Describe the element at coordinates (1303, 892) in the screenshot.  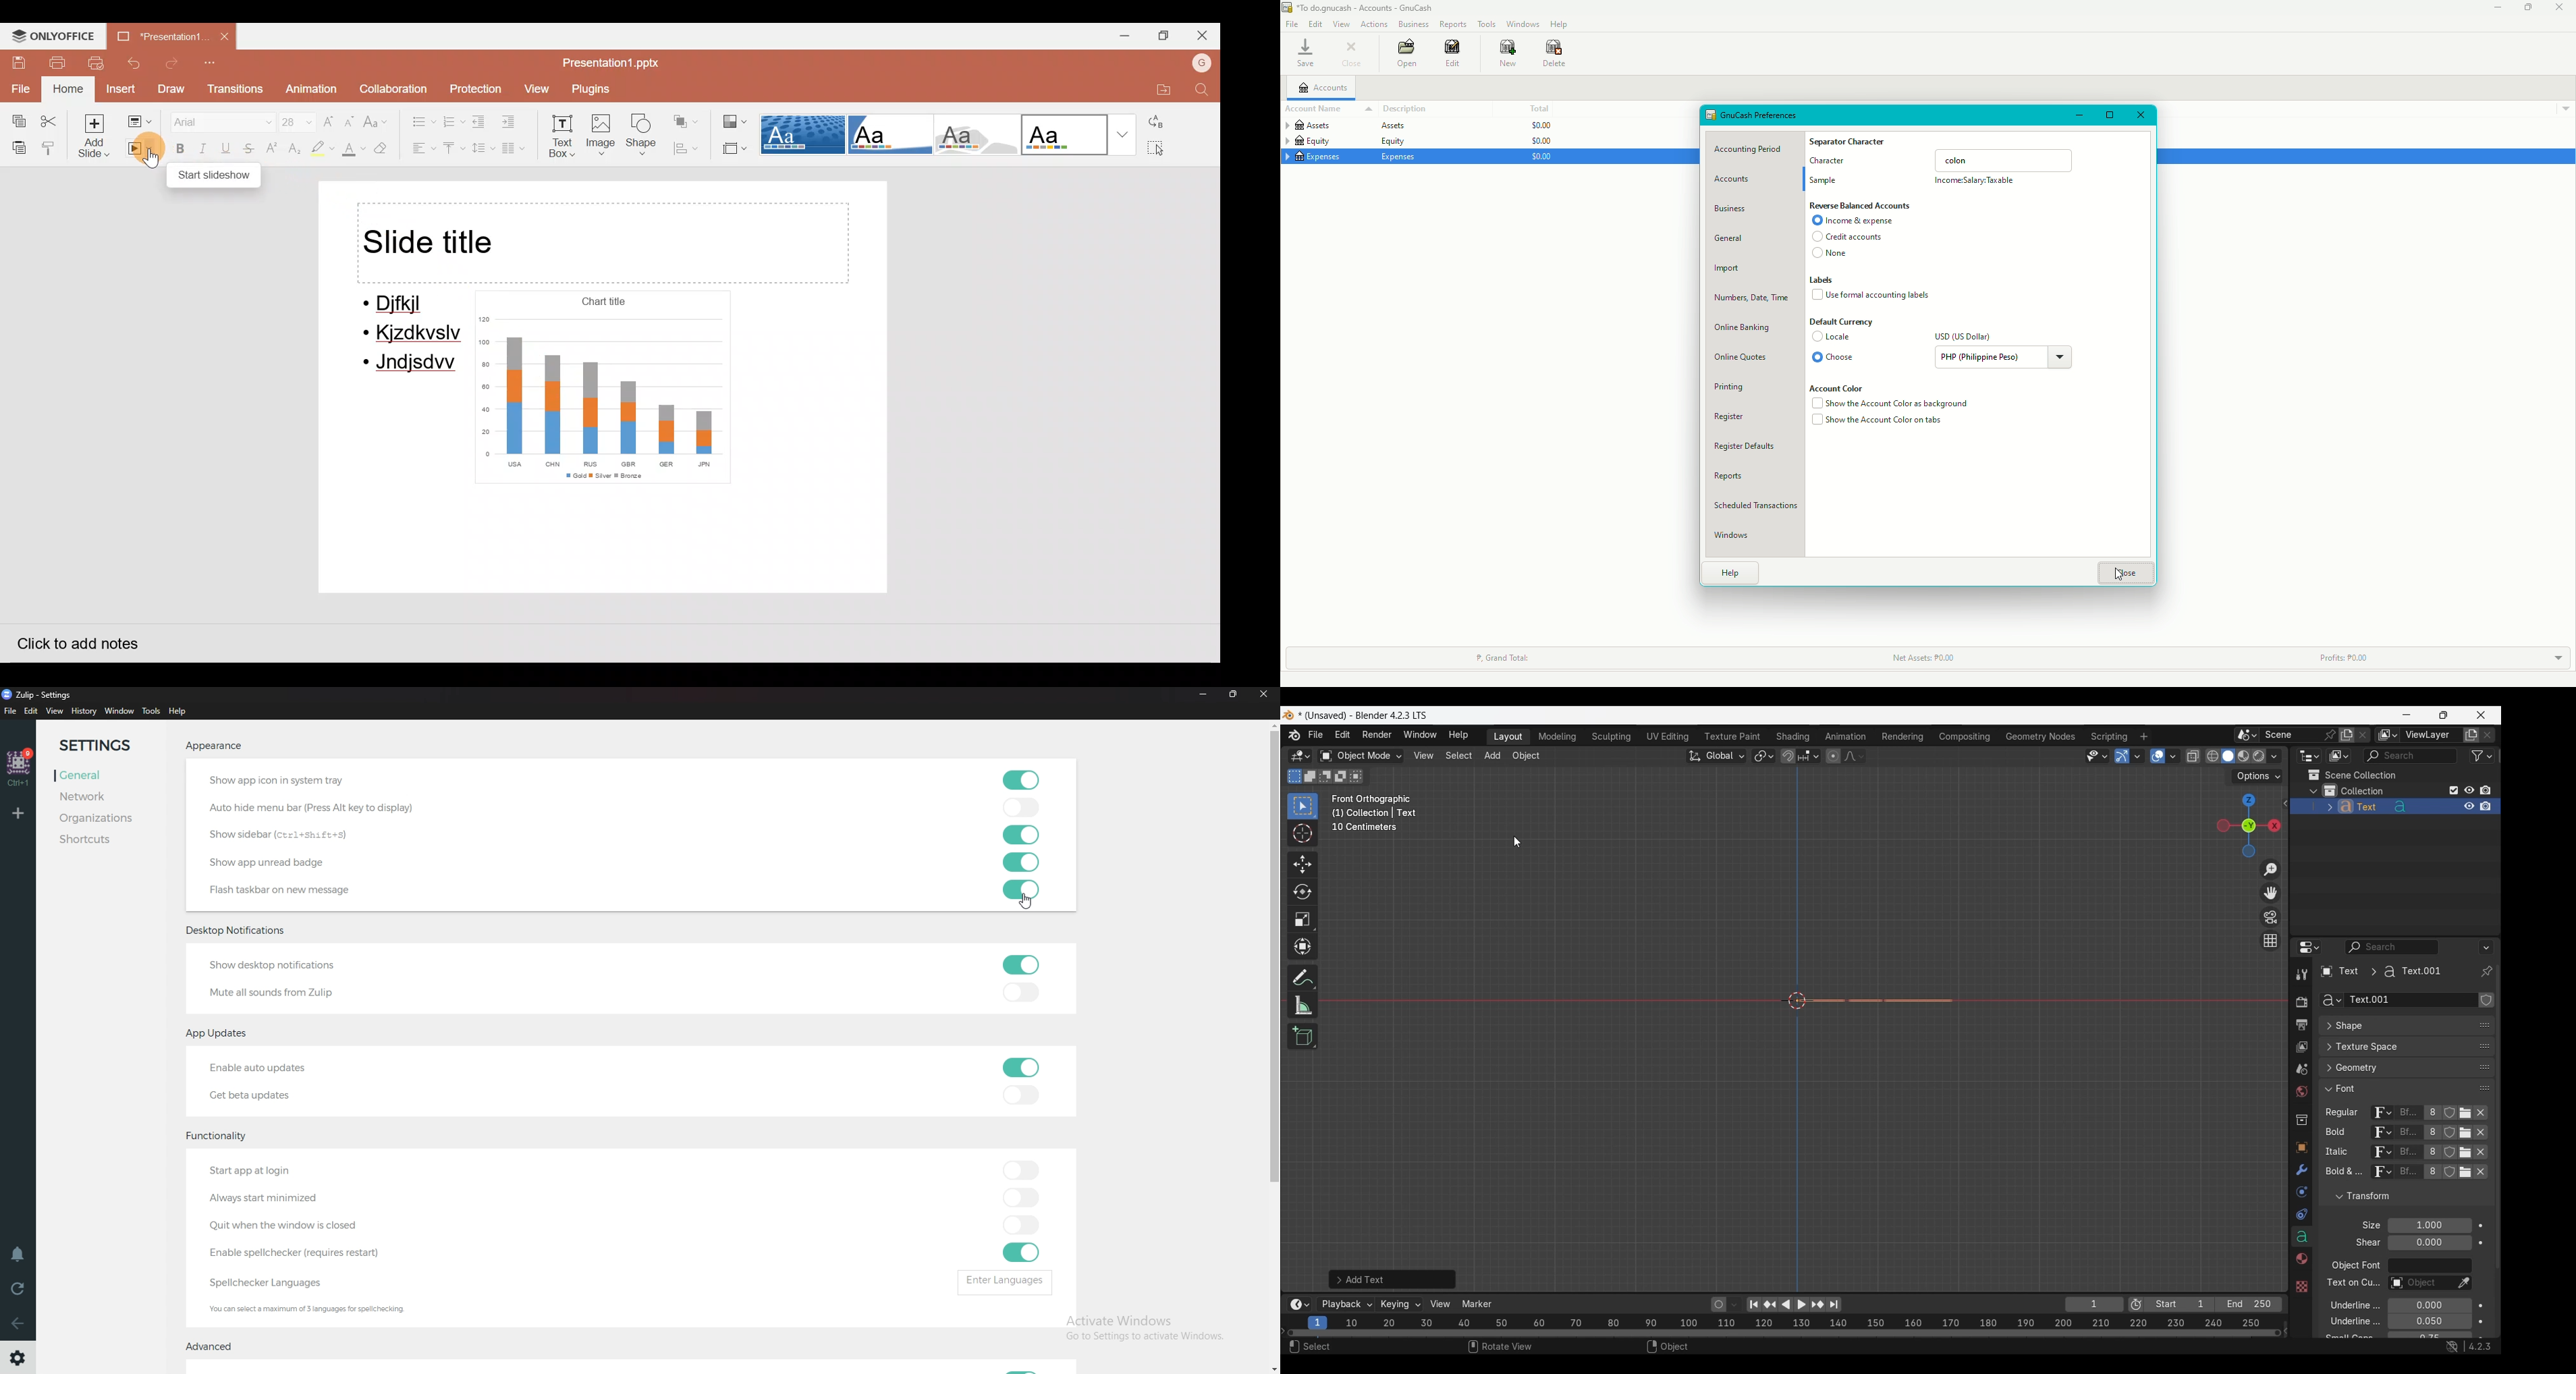
I see `Rotate` at that location.